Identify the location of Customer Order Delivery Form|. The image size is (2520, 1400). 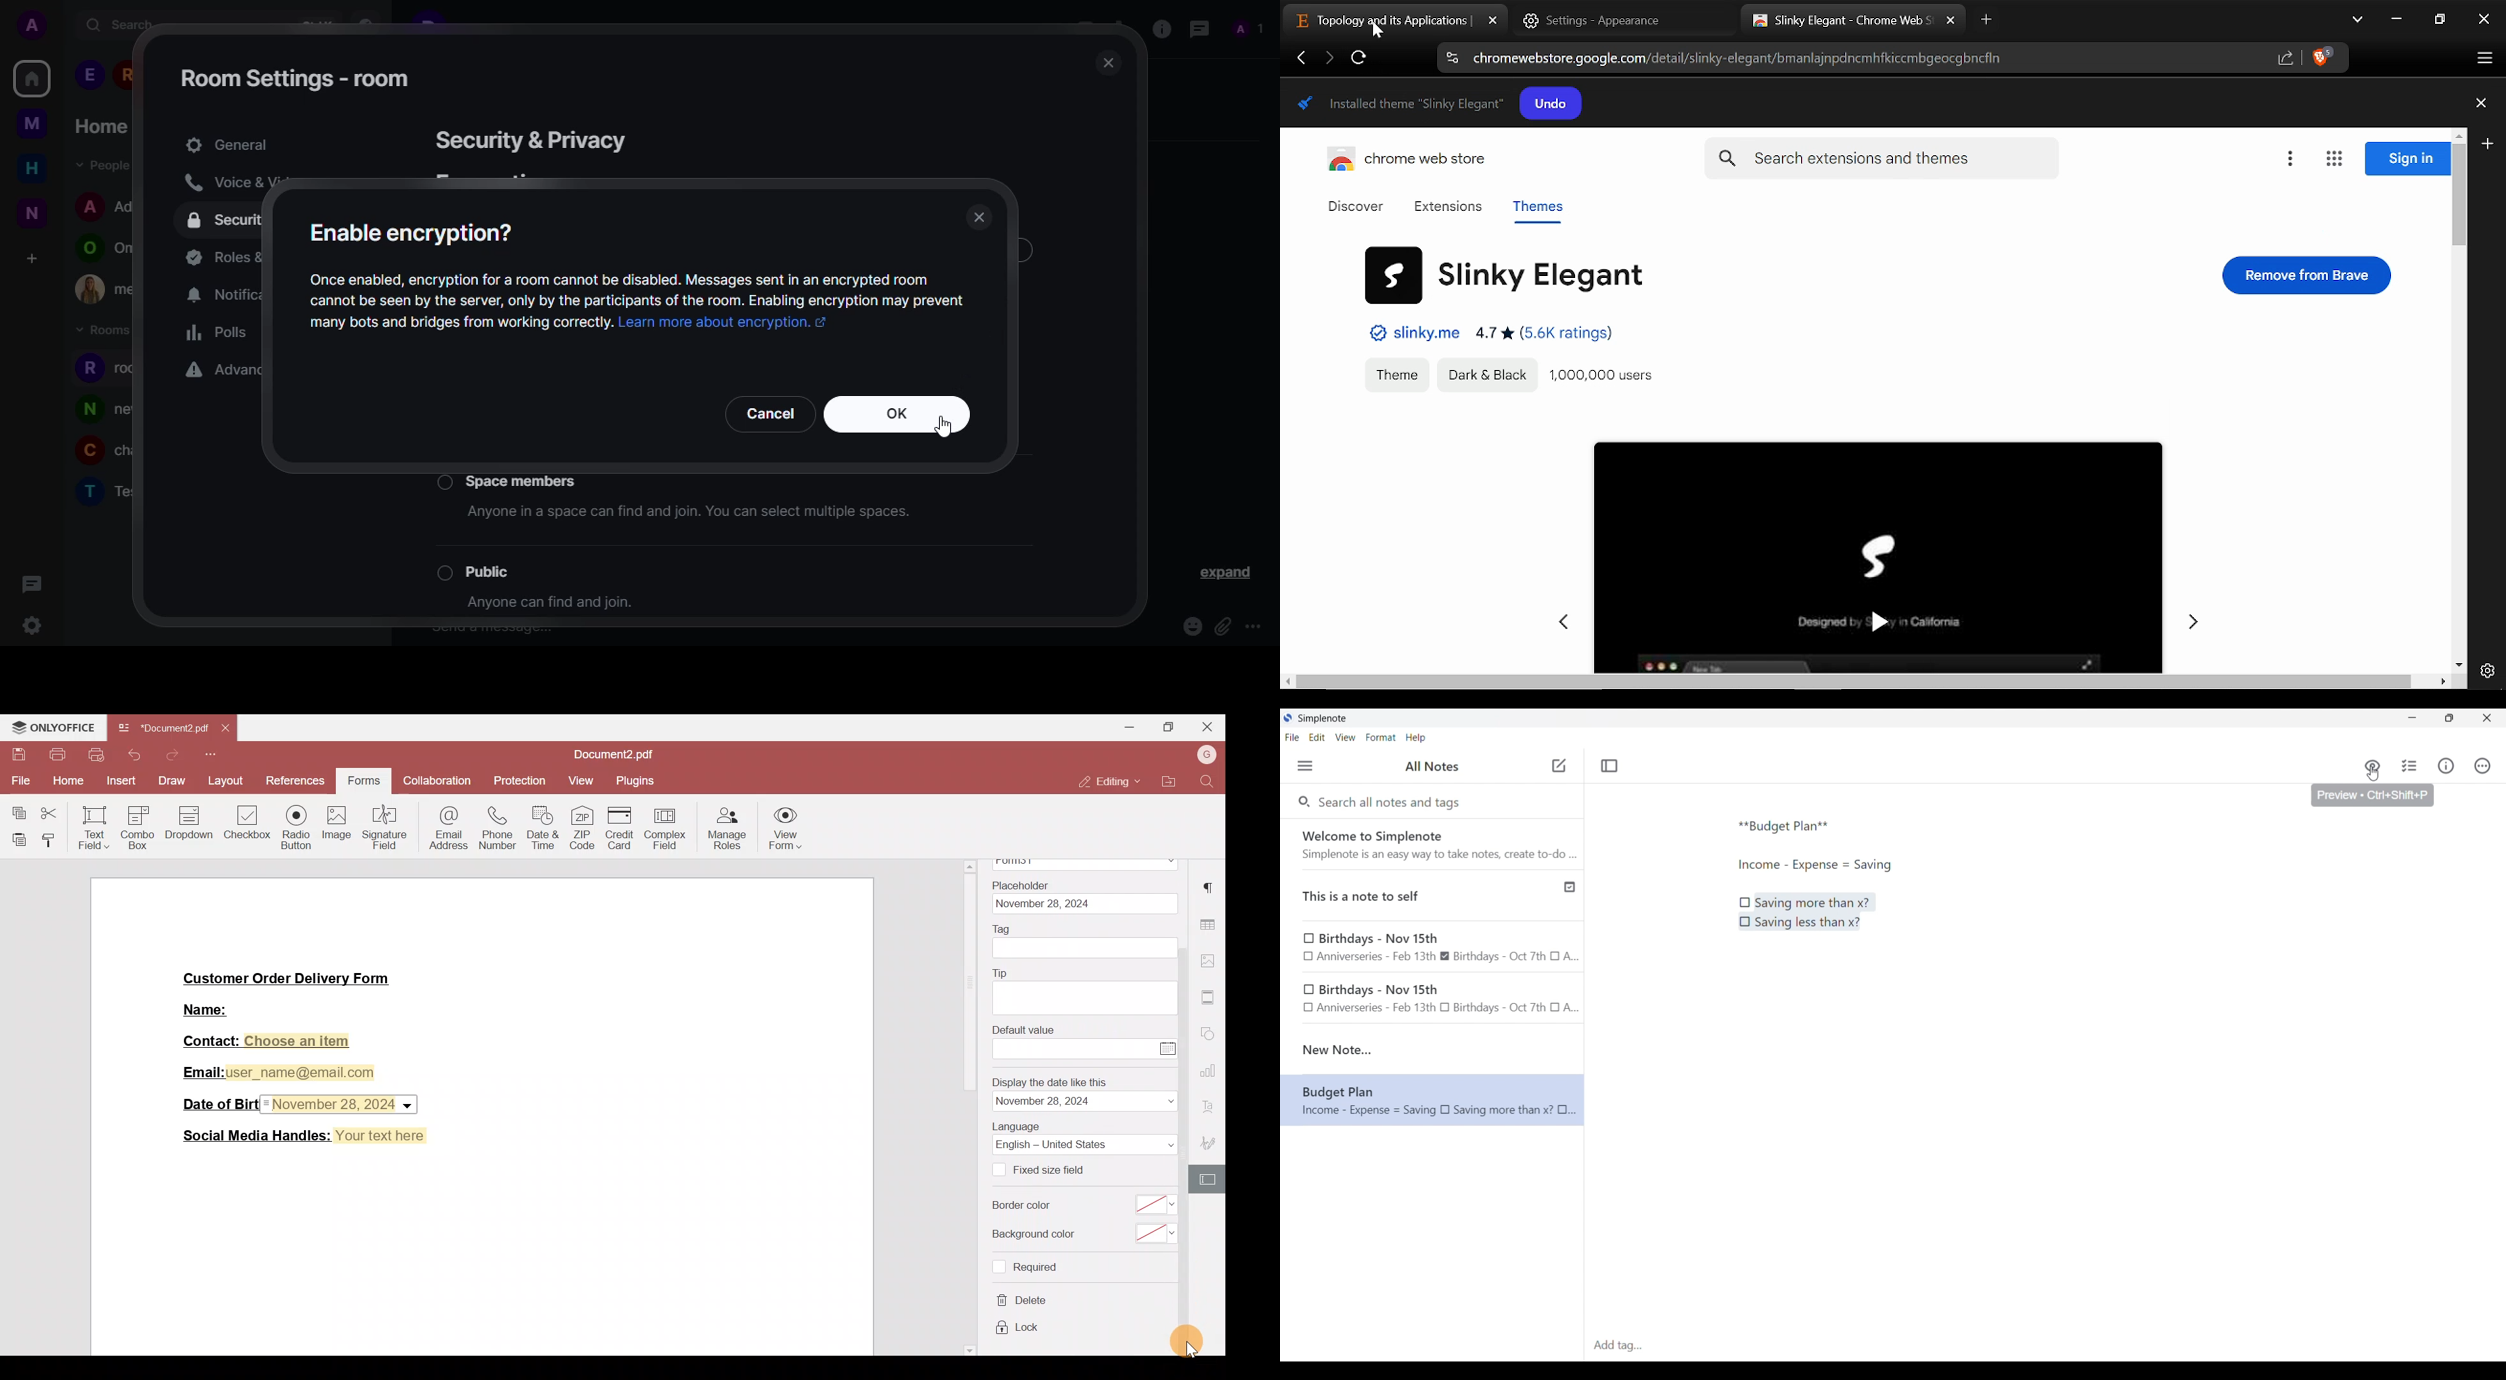
(288, 981).